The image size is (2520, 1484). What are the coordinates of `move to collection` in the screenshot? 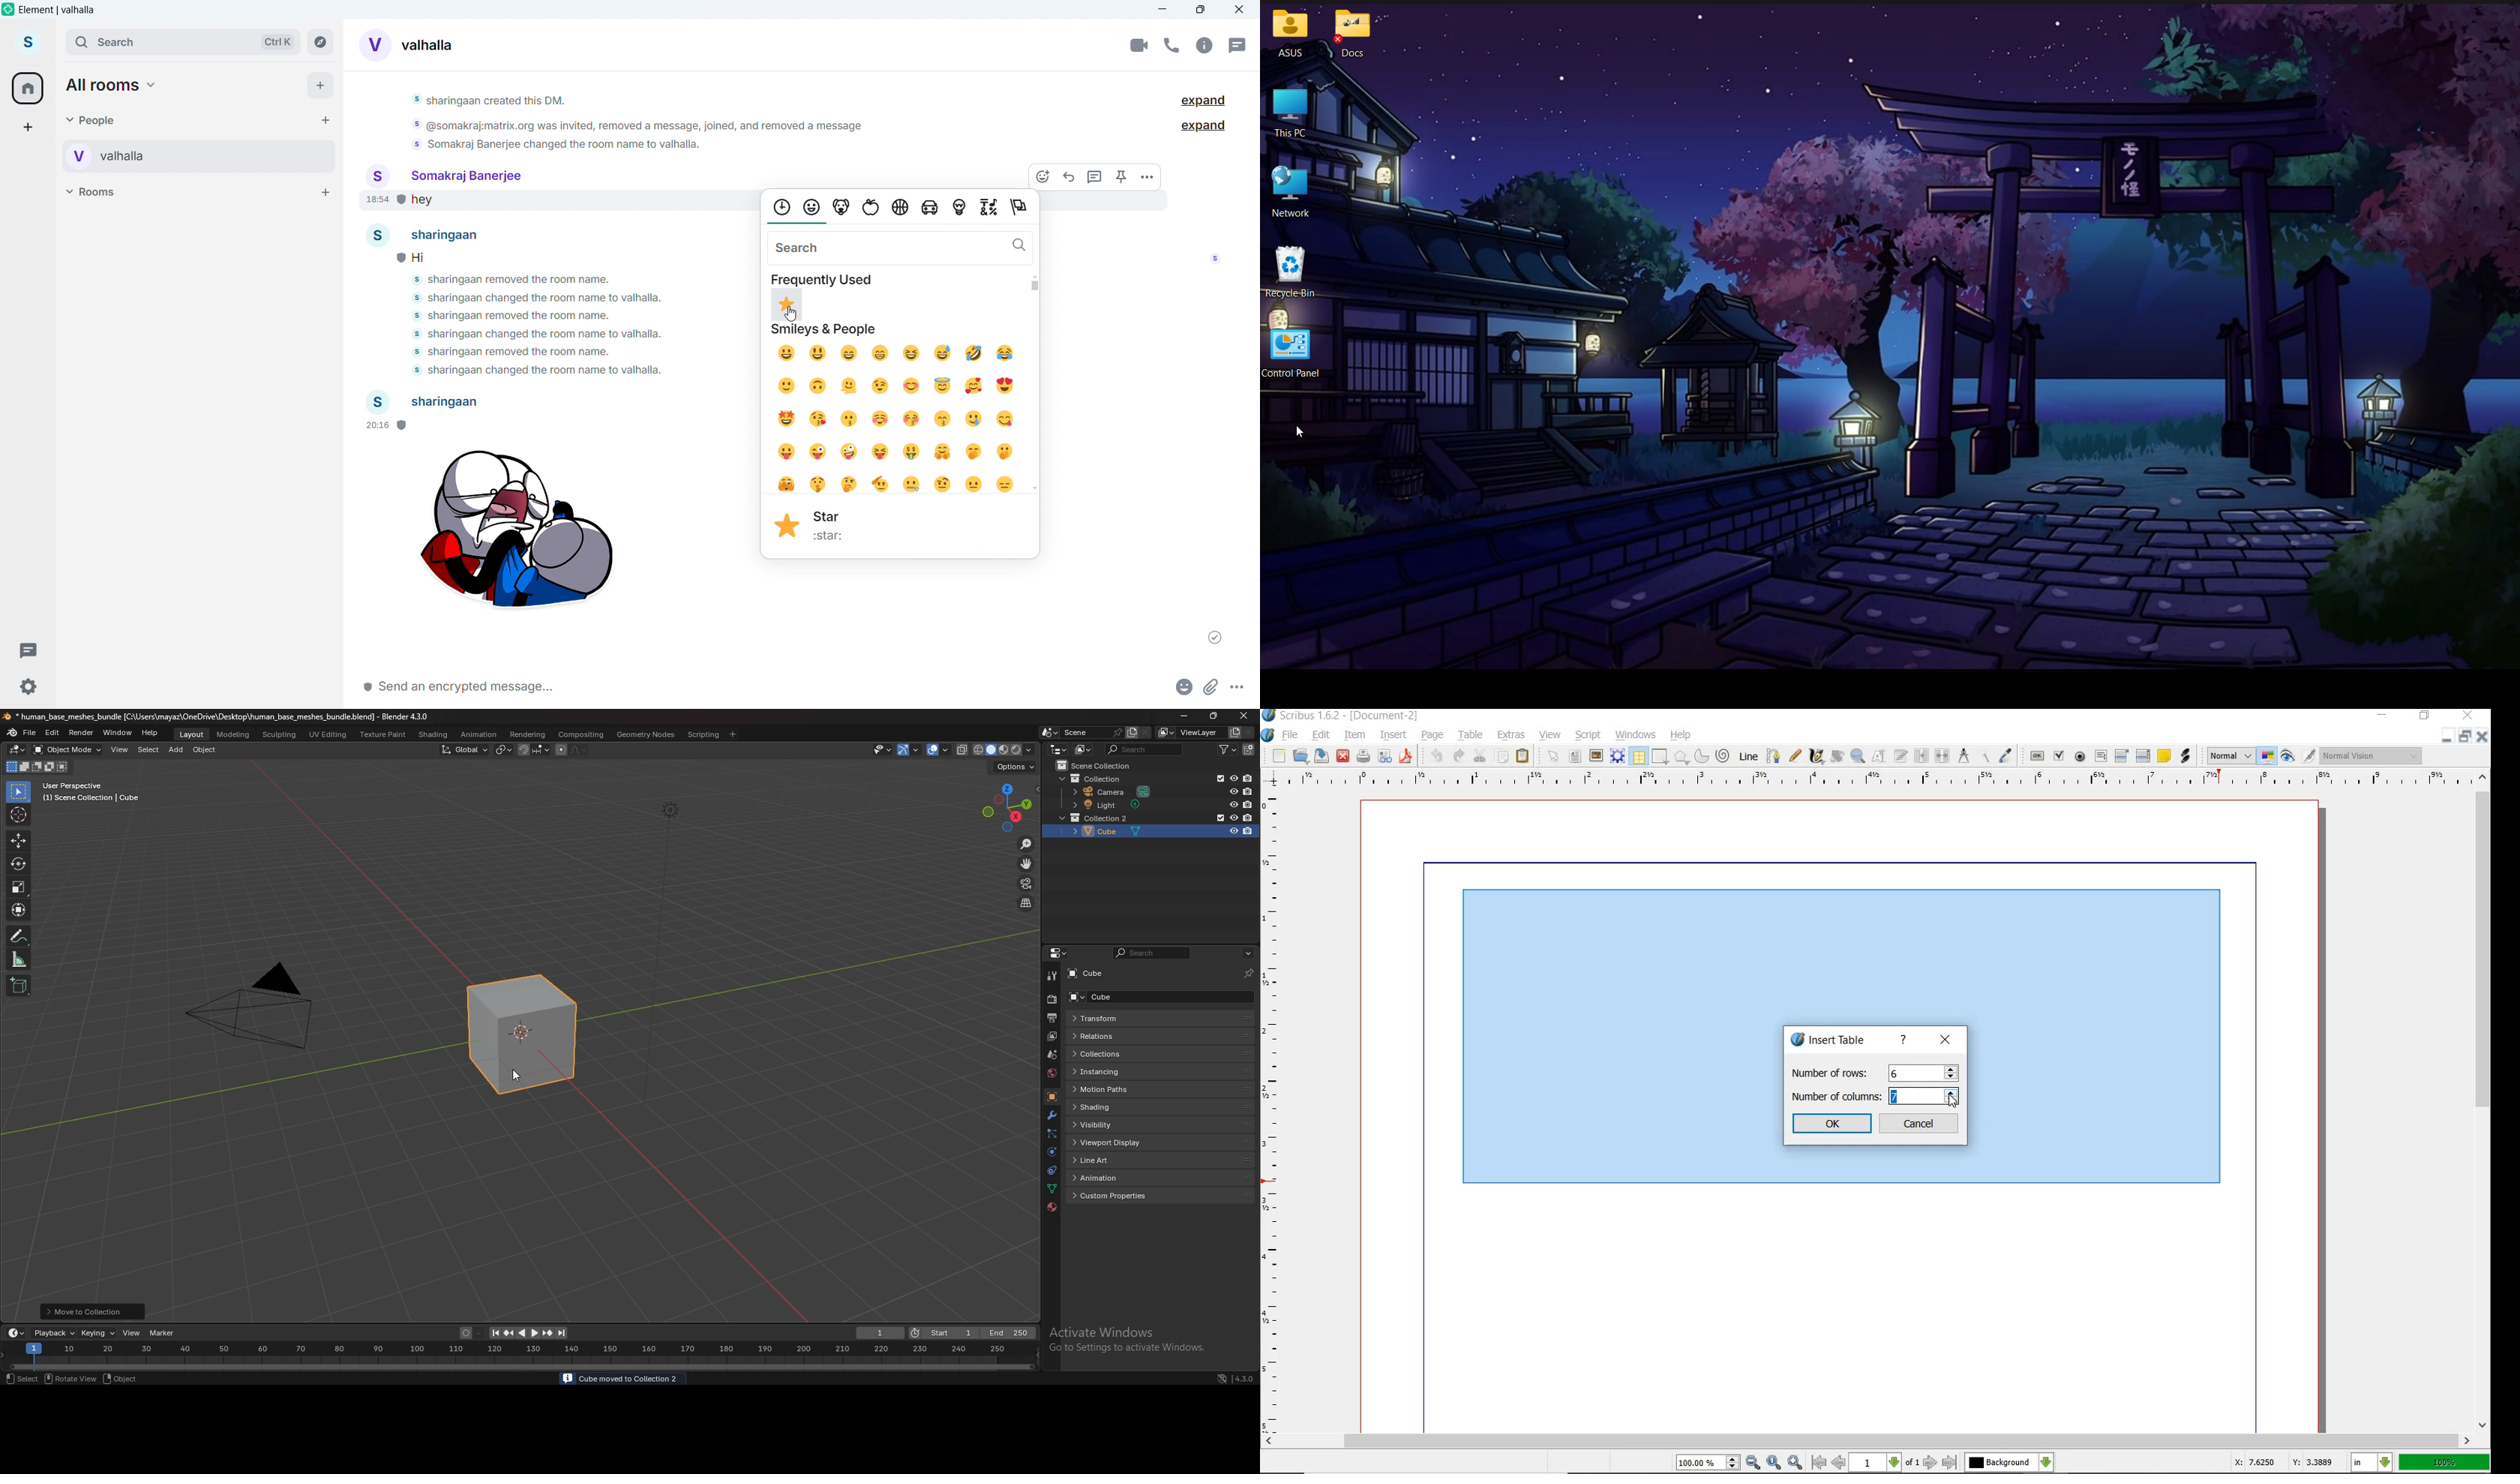 It's located at (92, 1311).